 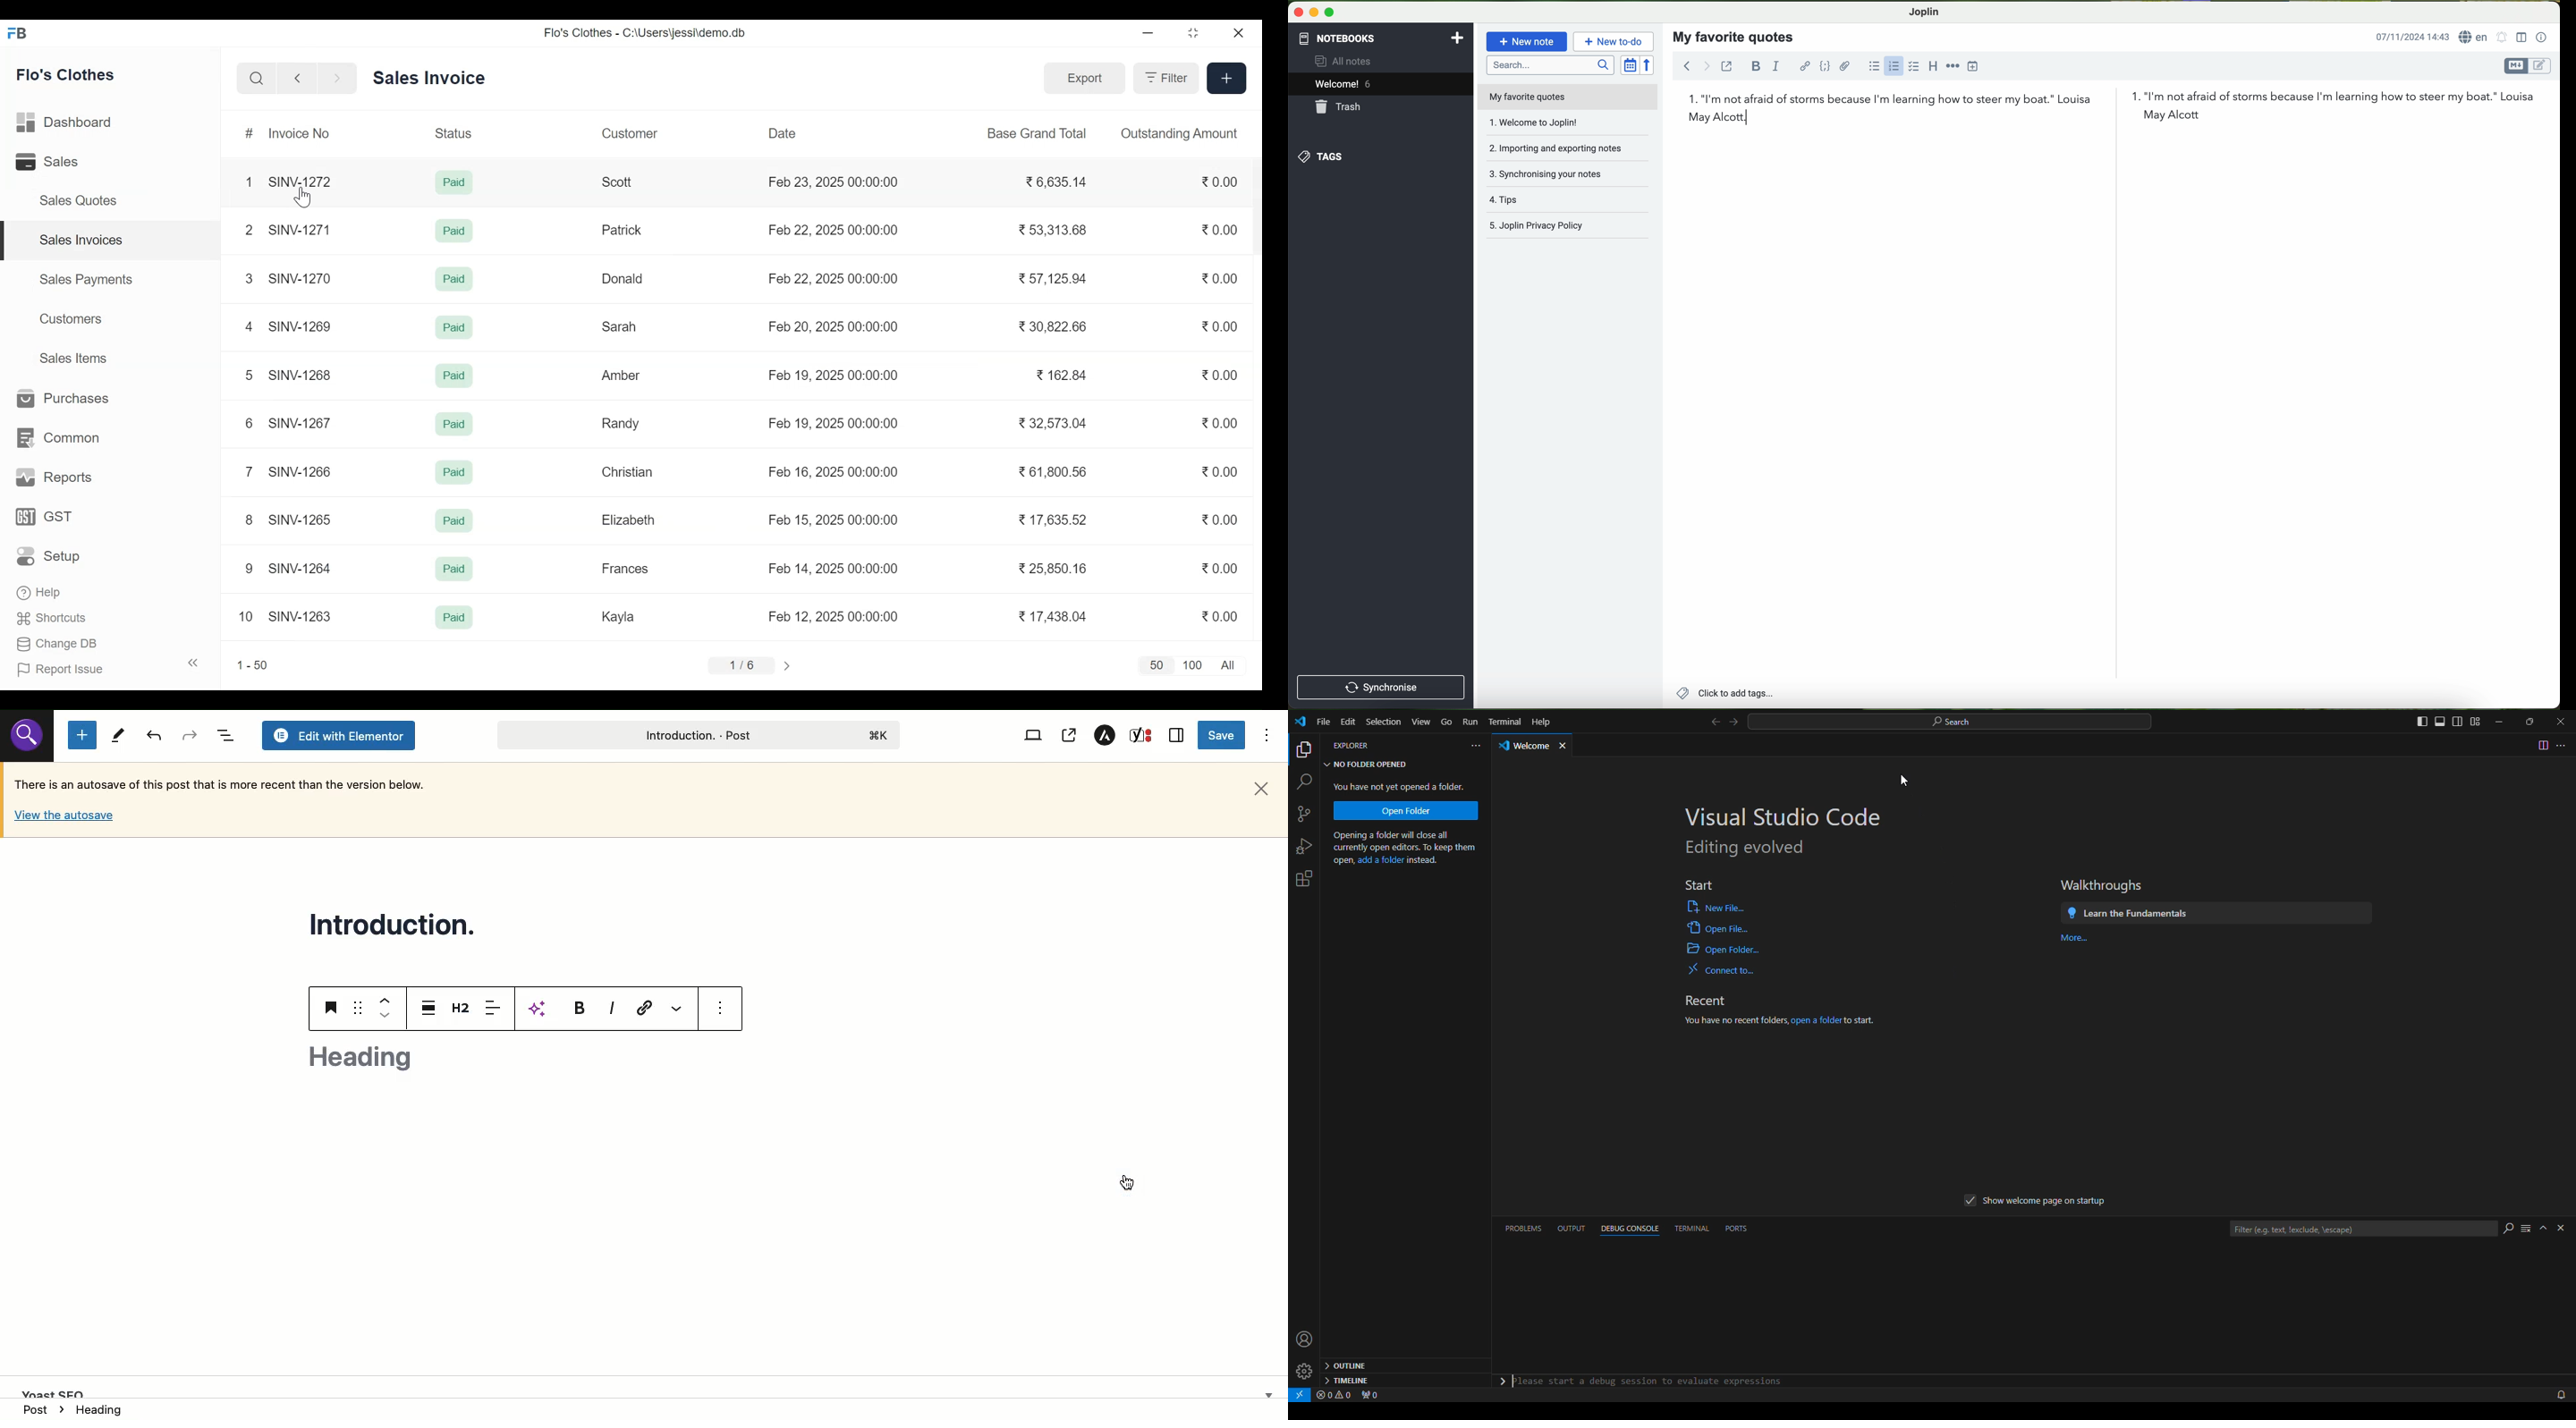 What do you see at coordinates (1227, 78) in the screenshot?
I see `Create` at bounding box center [1227, 78].